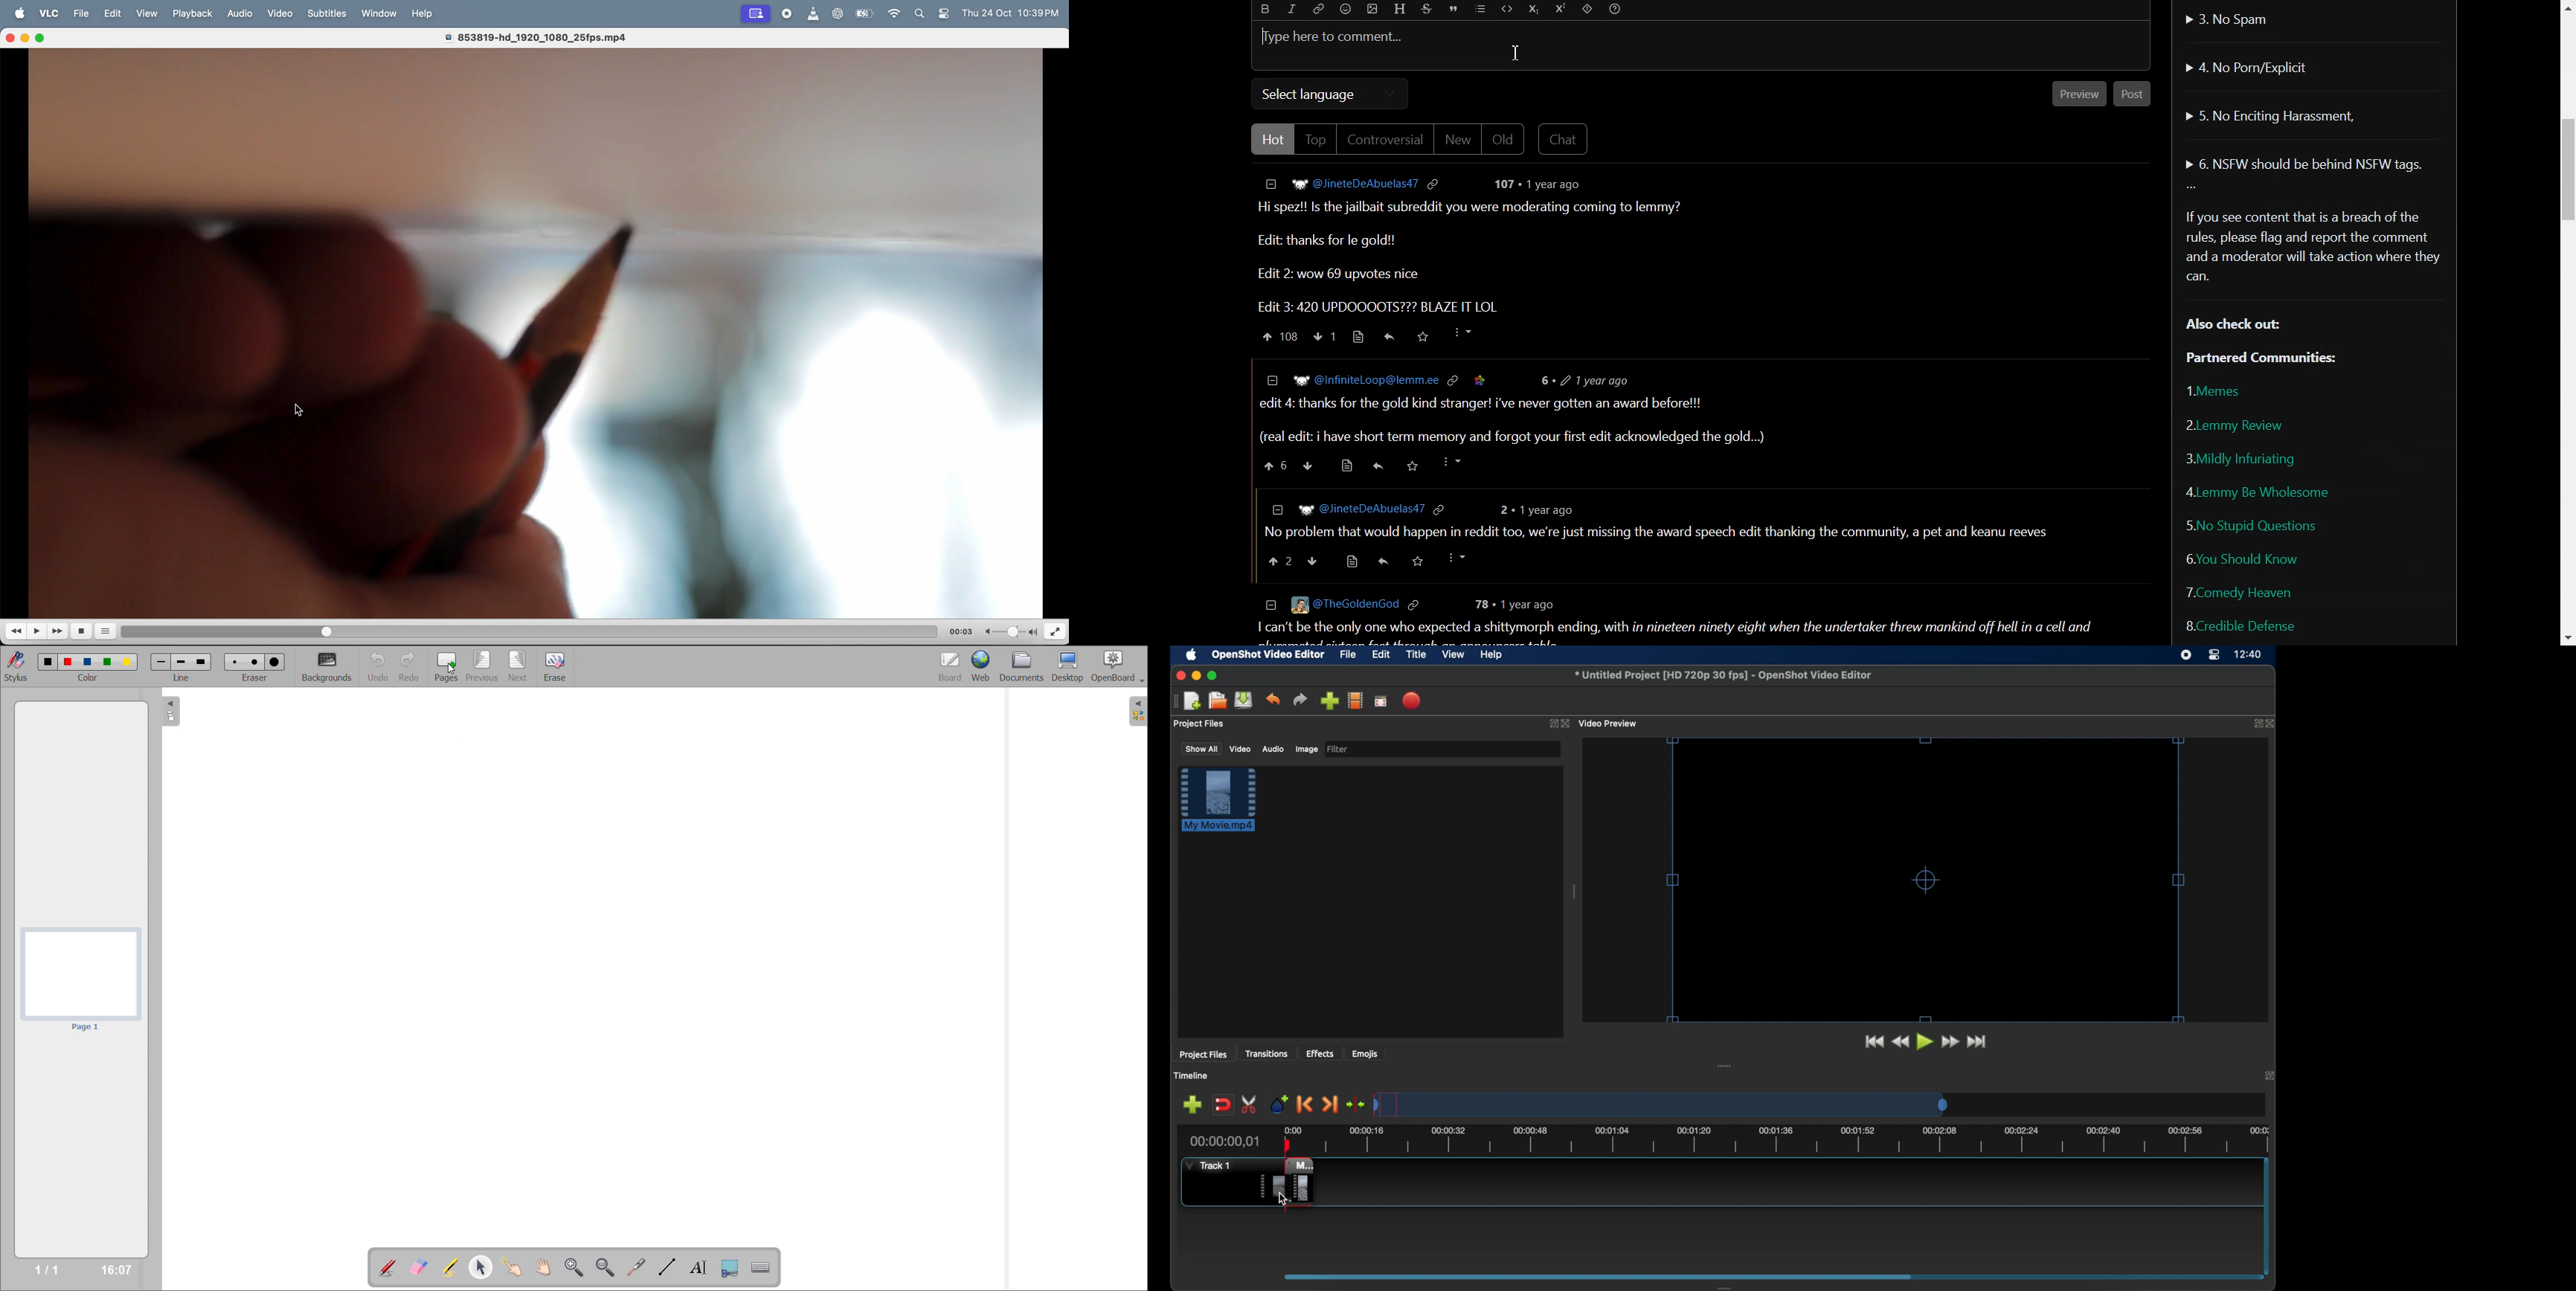 The width and height of the screenshot is (2576, 1316). What do you see at coordinates (48, 14) in the screenshot?
I see `vlc menu` at bounding box center [48, 14].